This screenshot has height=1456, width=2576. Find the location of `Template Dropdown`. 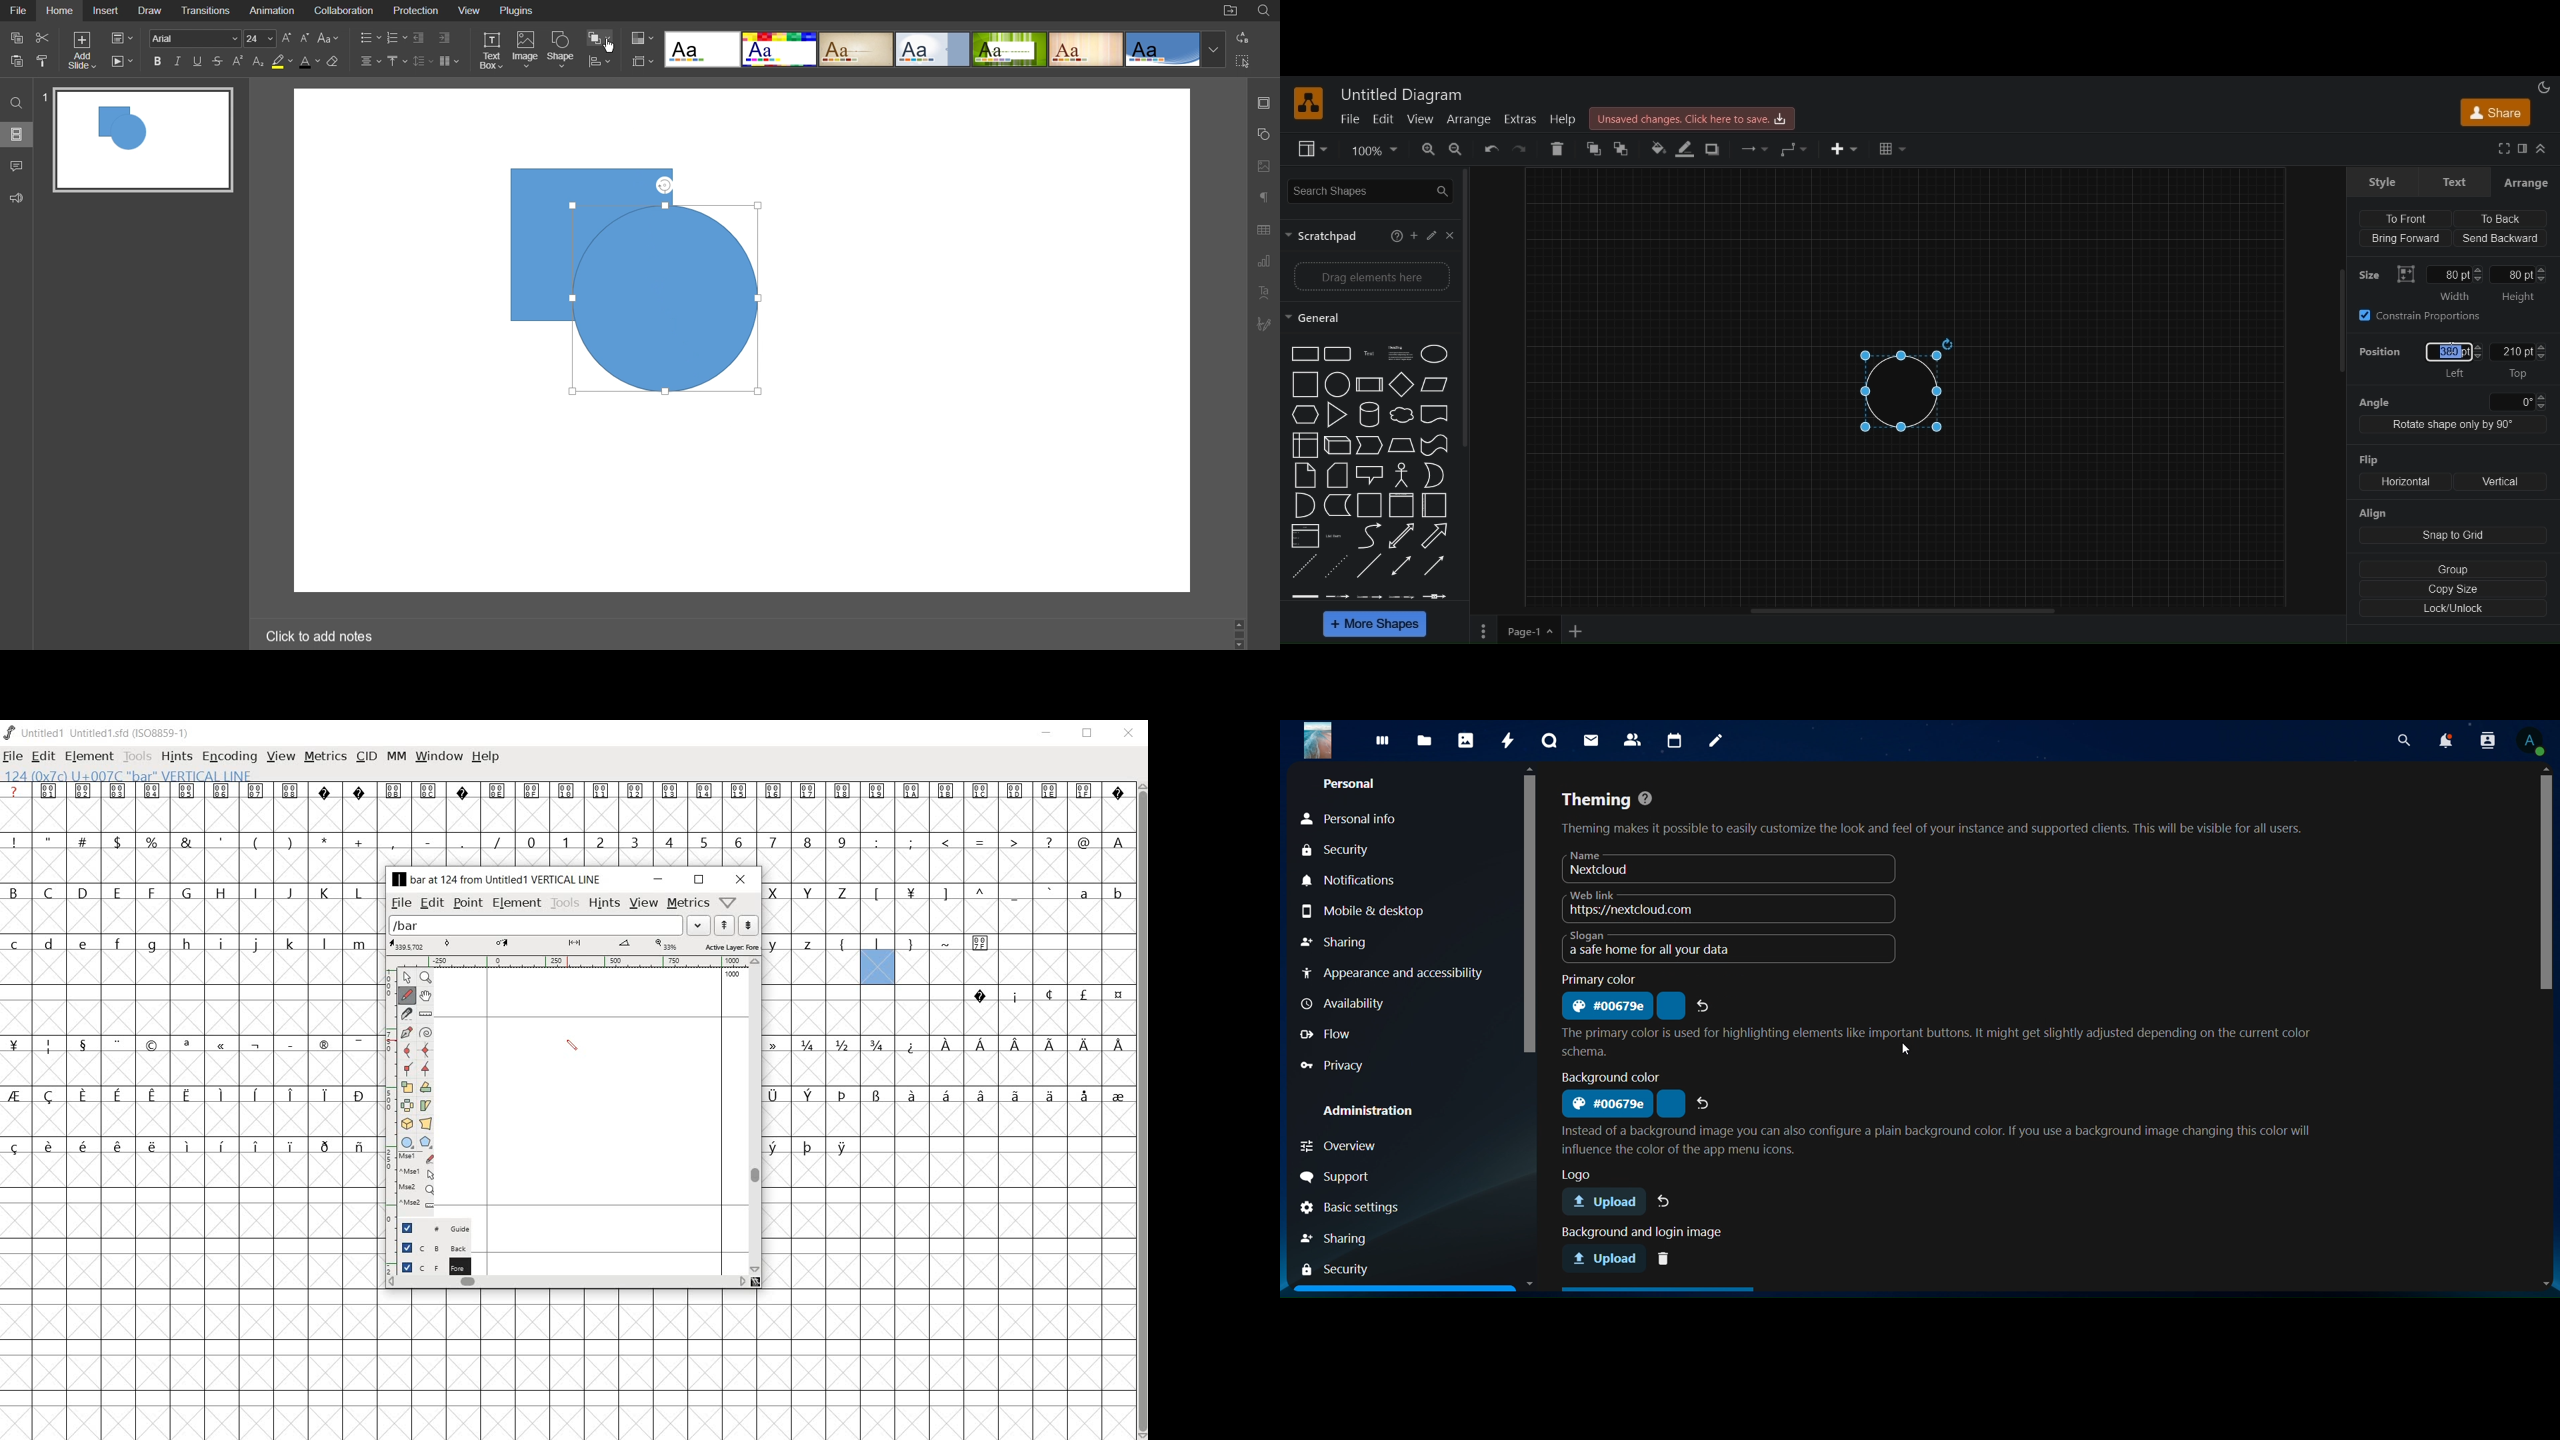

Template Dropdown is located at coordinates (1213, 49).